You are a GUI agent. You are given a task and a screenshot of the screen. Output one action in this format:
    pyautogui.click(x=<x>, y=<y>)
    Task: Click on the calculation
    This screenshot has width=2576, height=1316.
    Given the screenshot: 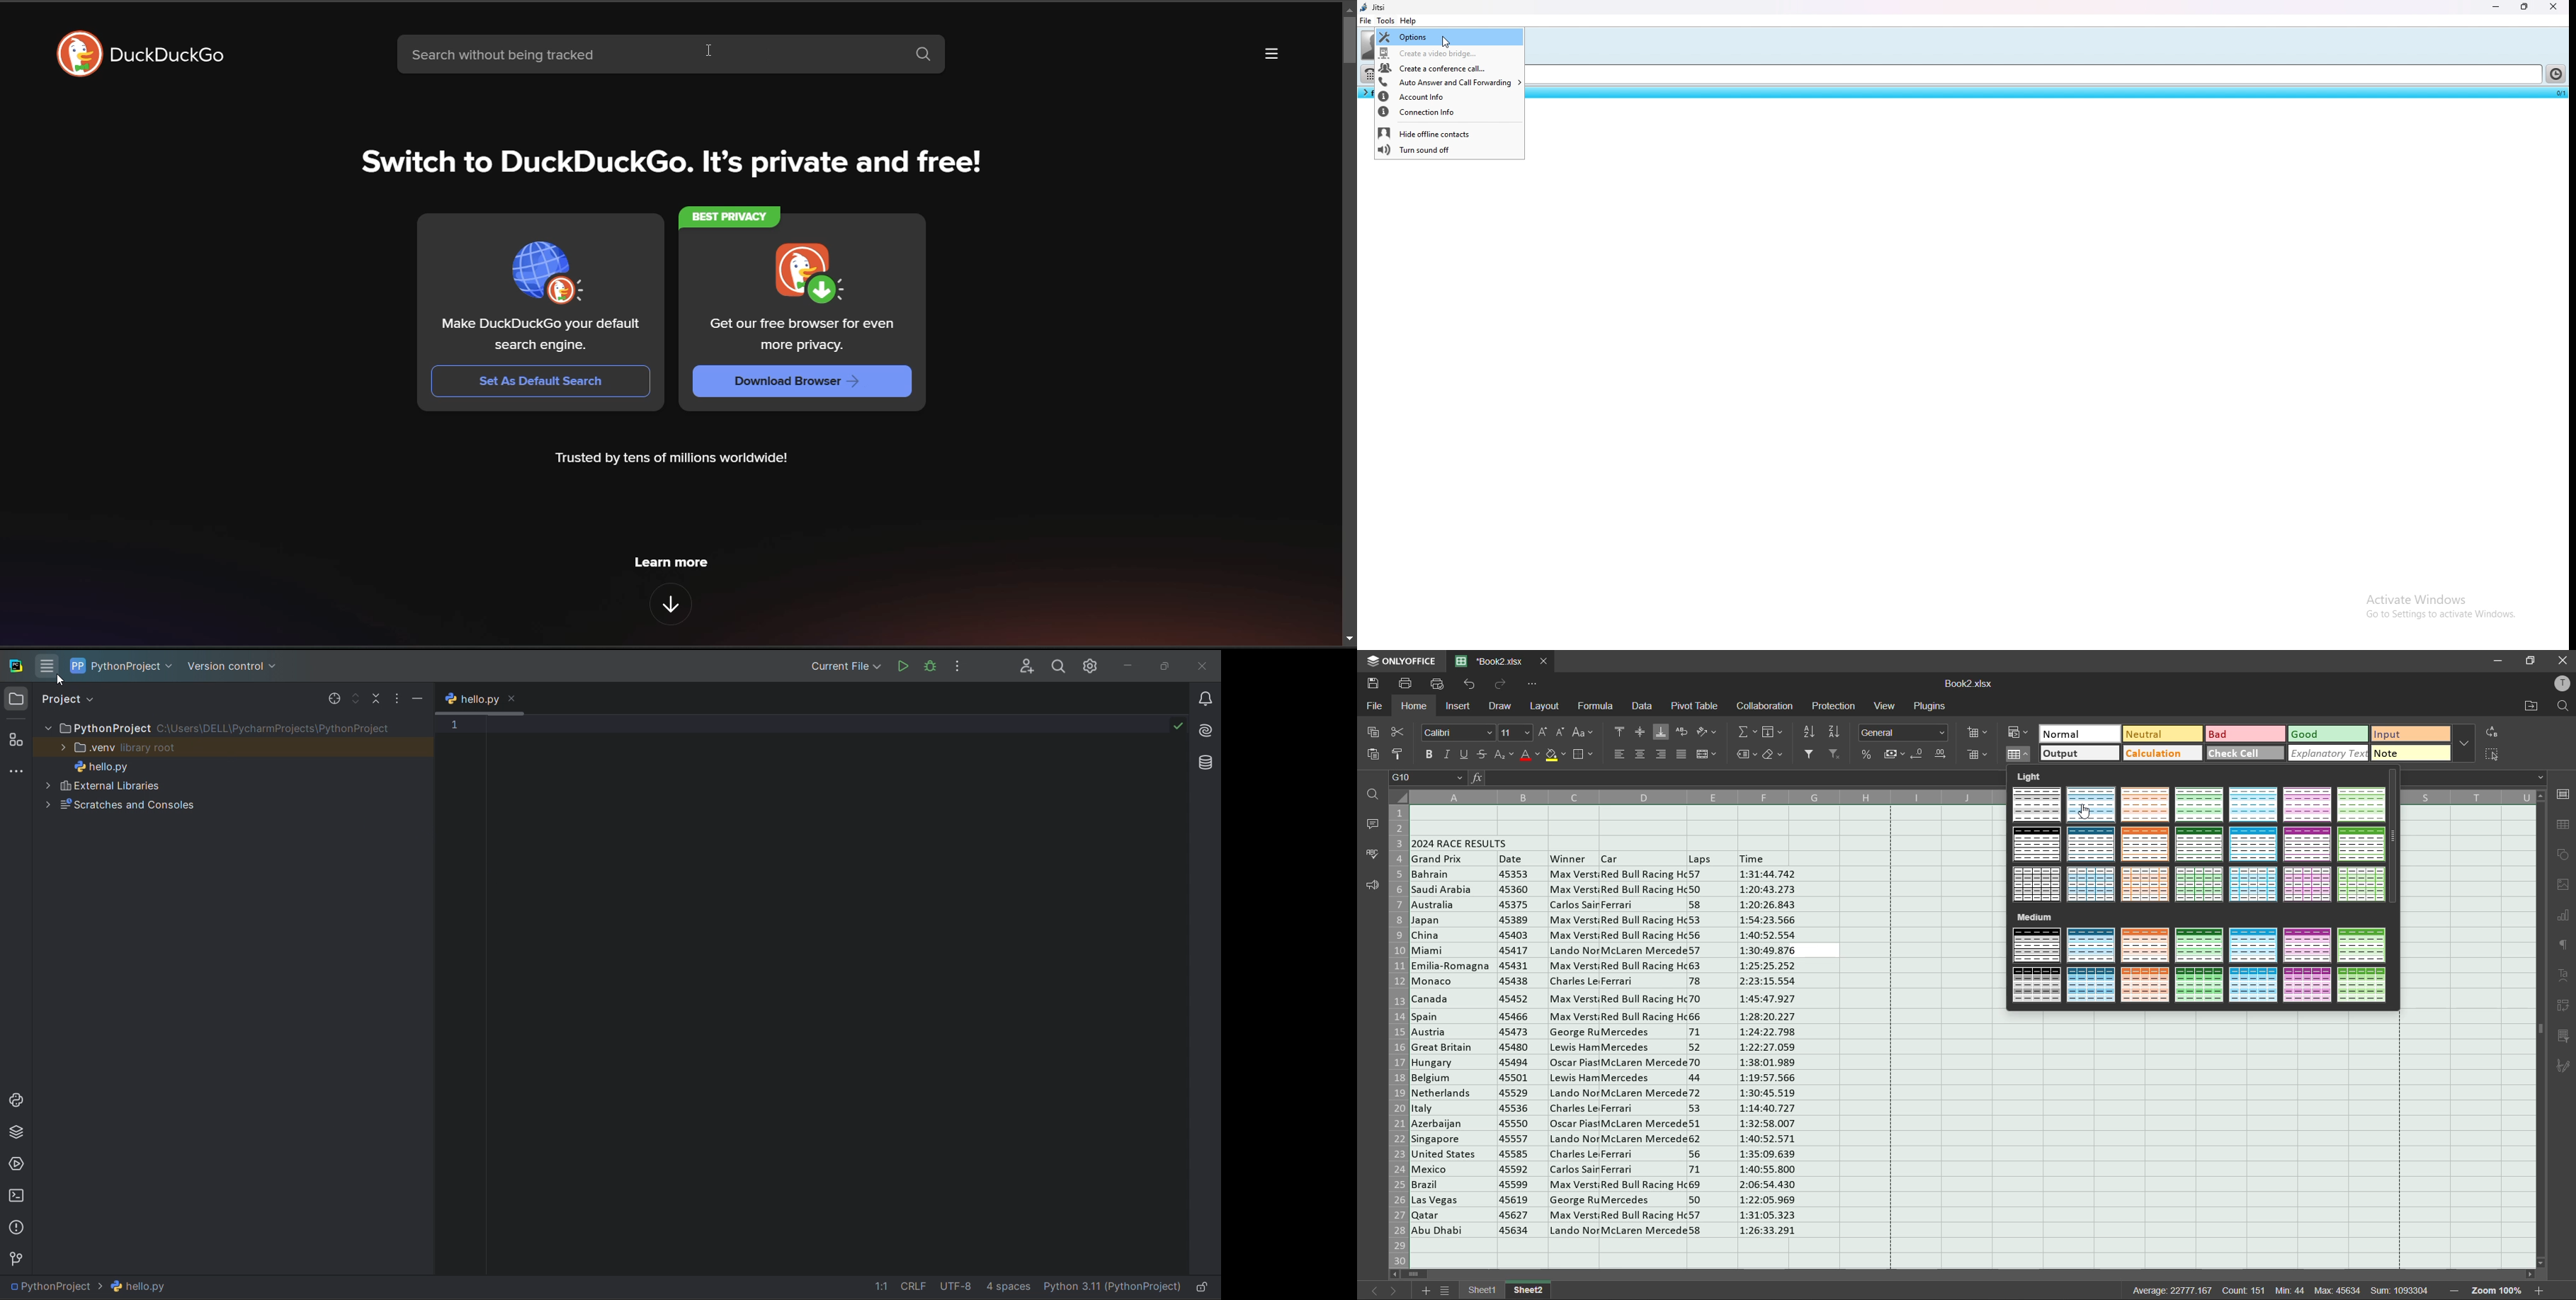 What is the action you would take?
    pyautogui.click(x=2161, y=754)
    